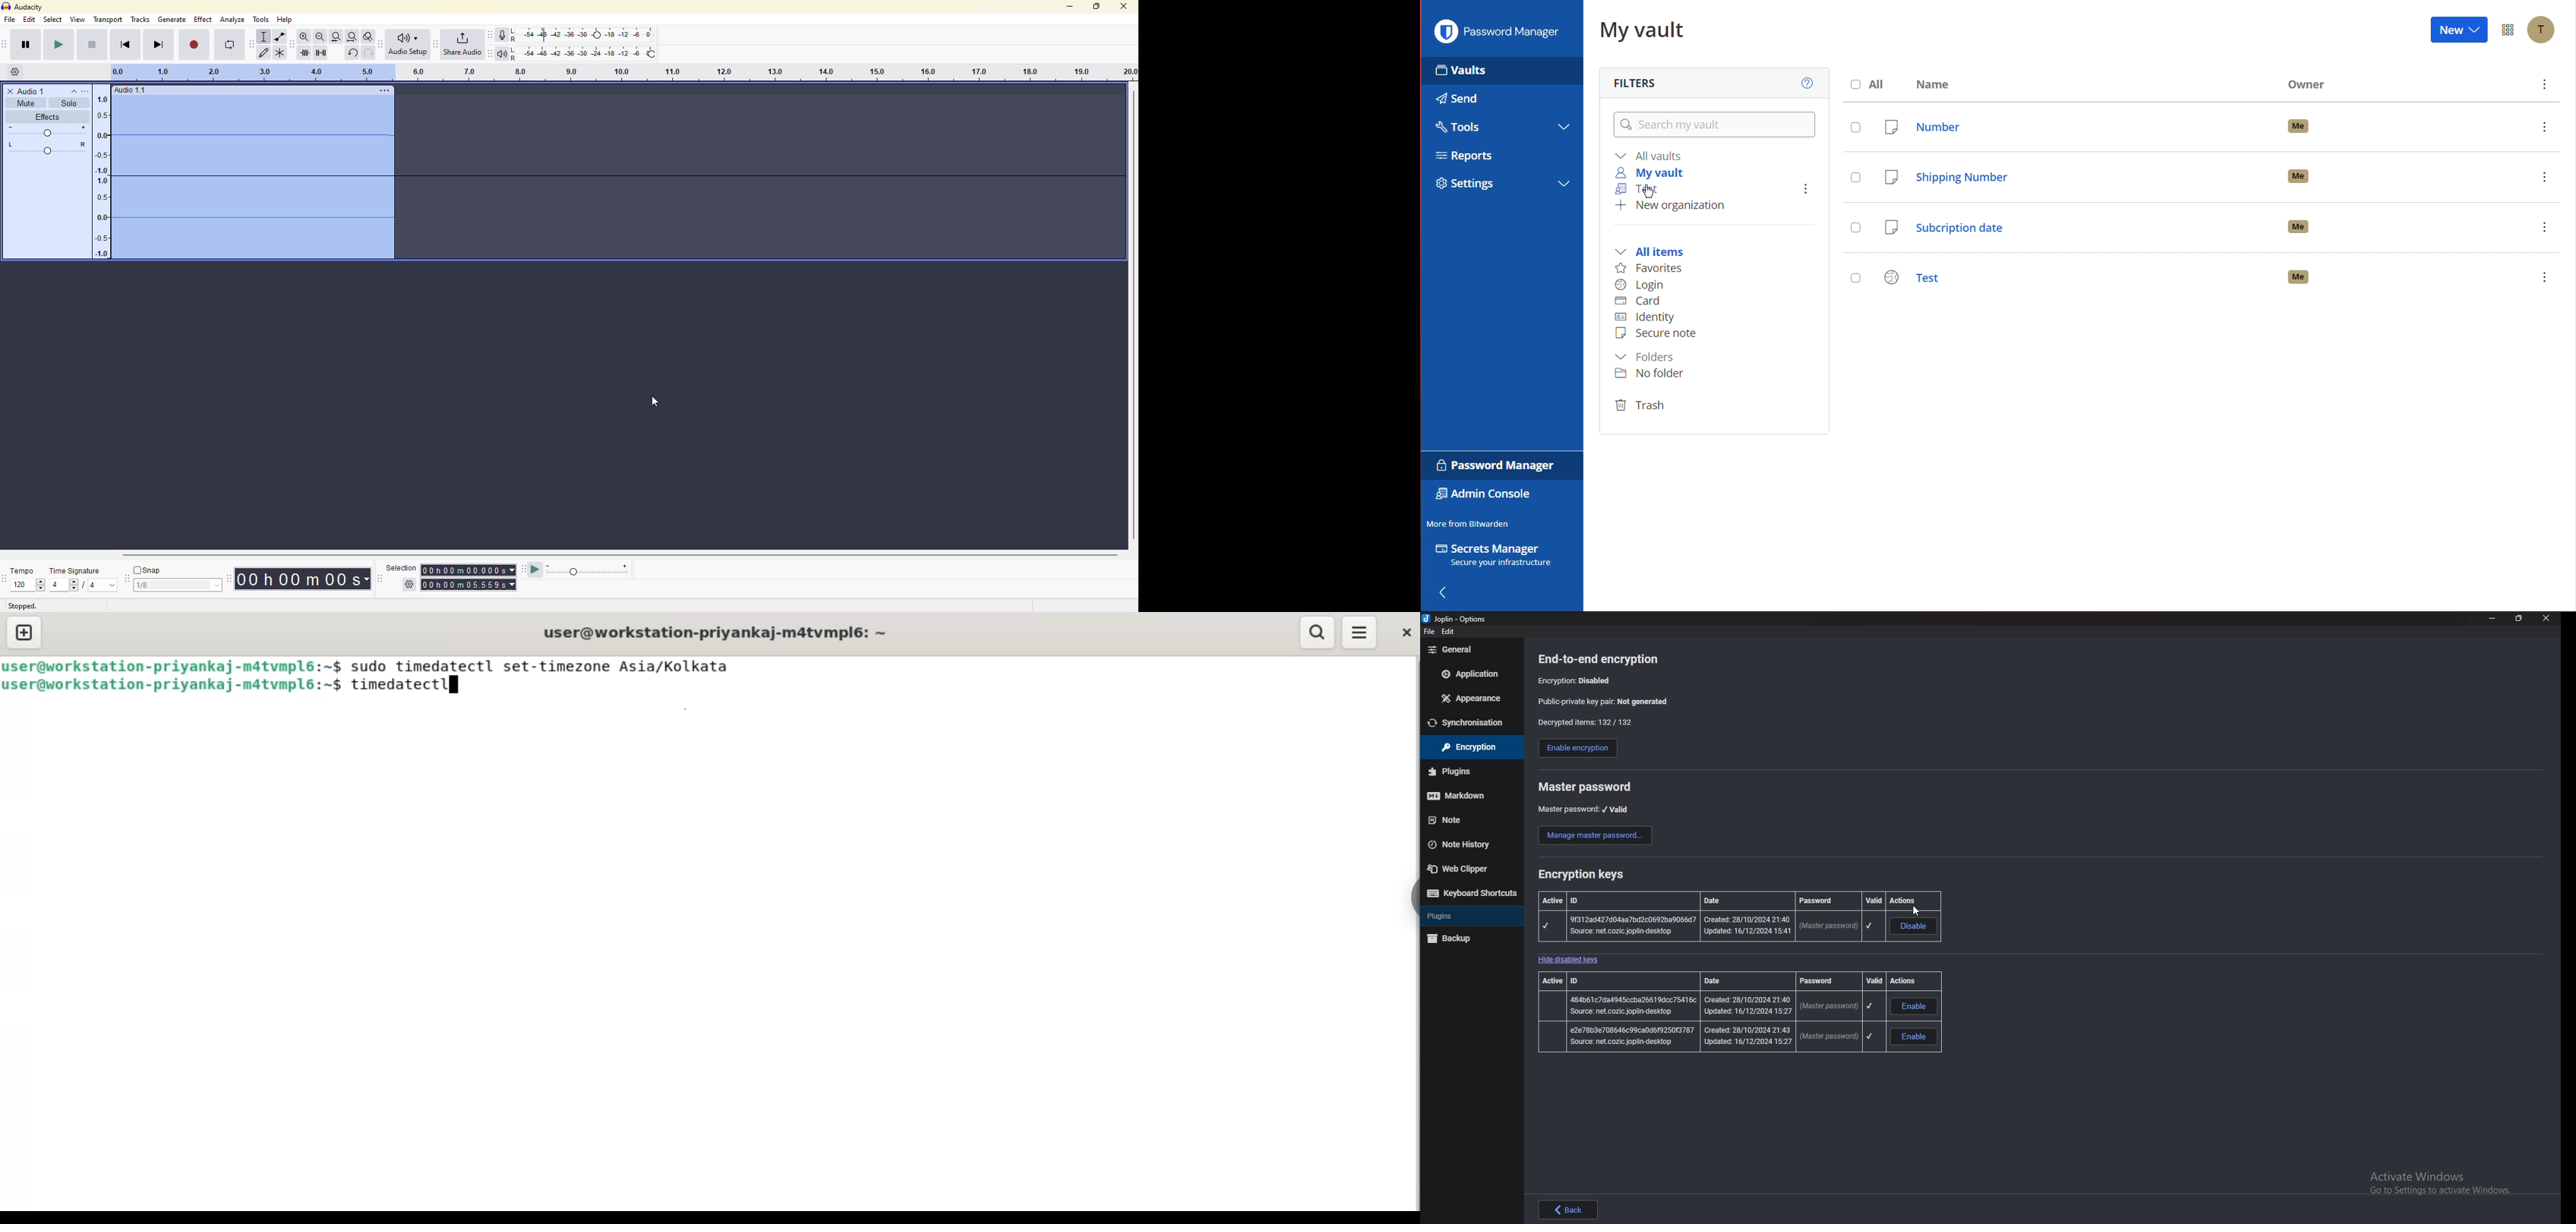 This screenshot has width=2576, height=1232. Describe the element at coordinates (234, 20) in the screenshot. I see `analyze` at that location.